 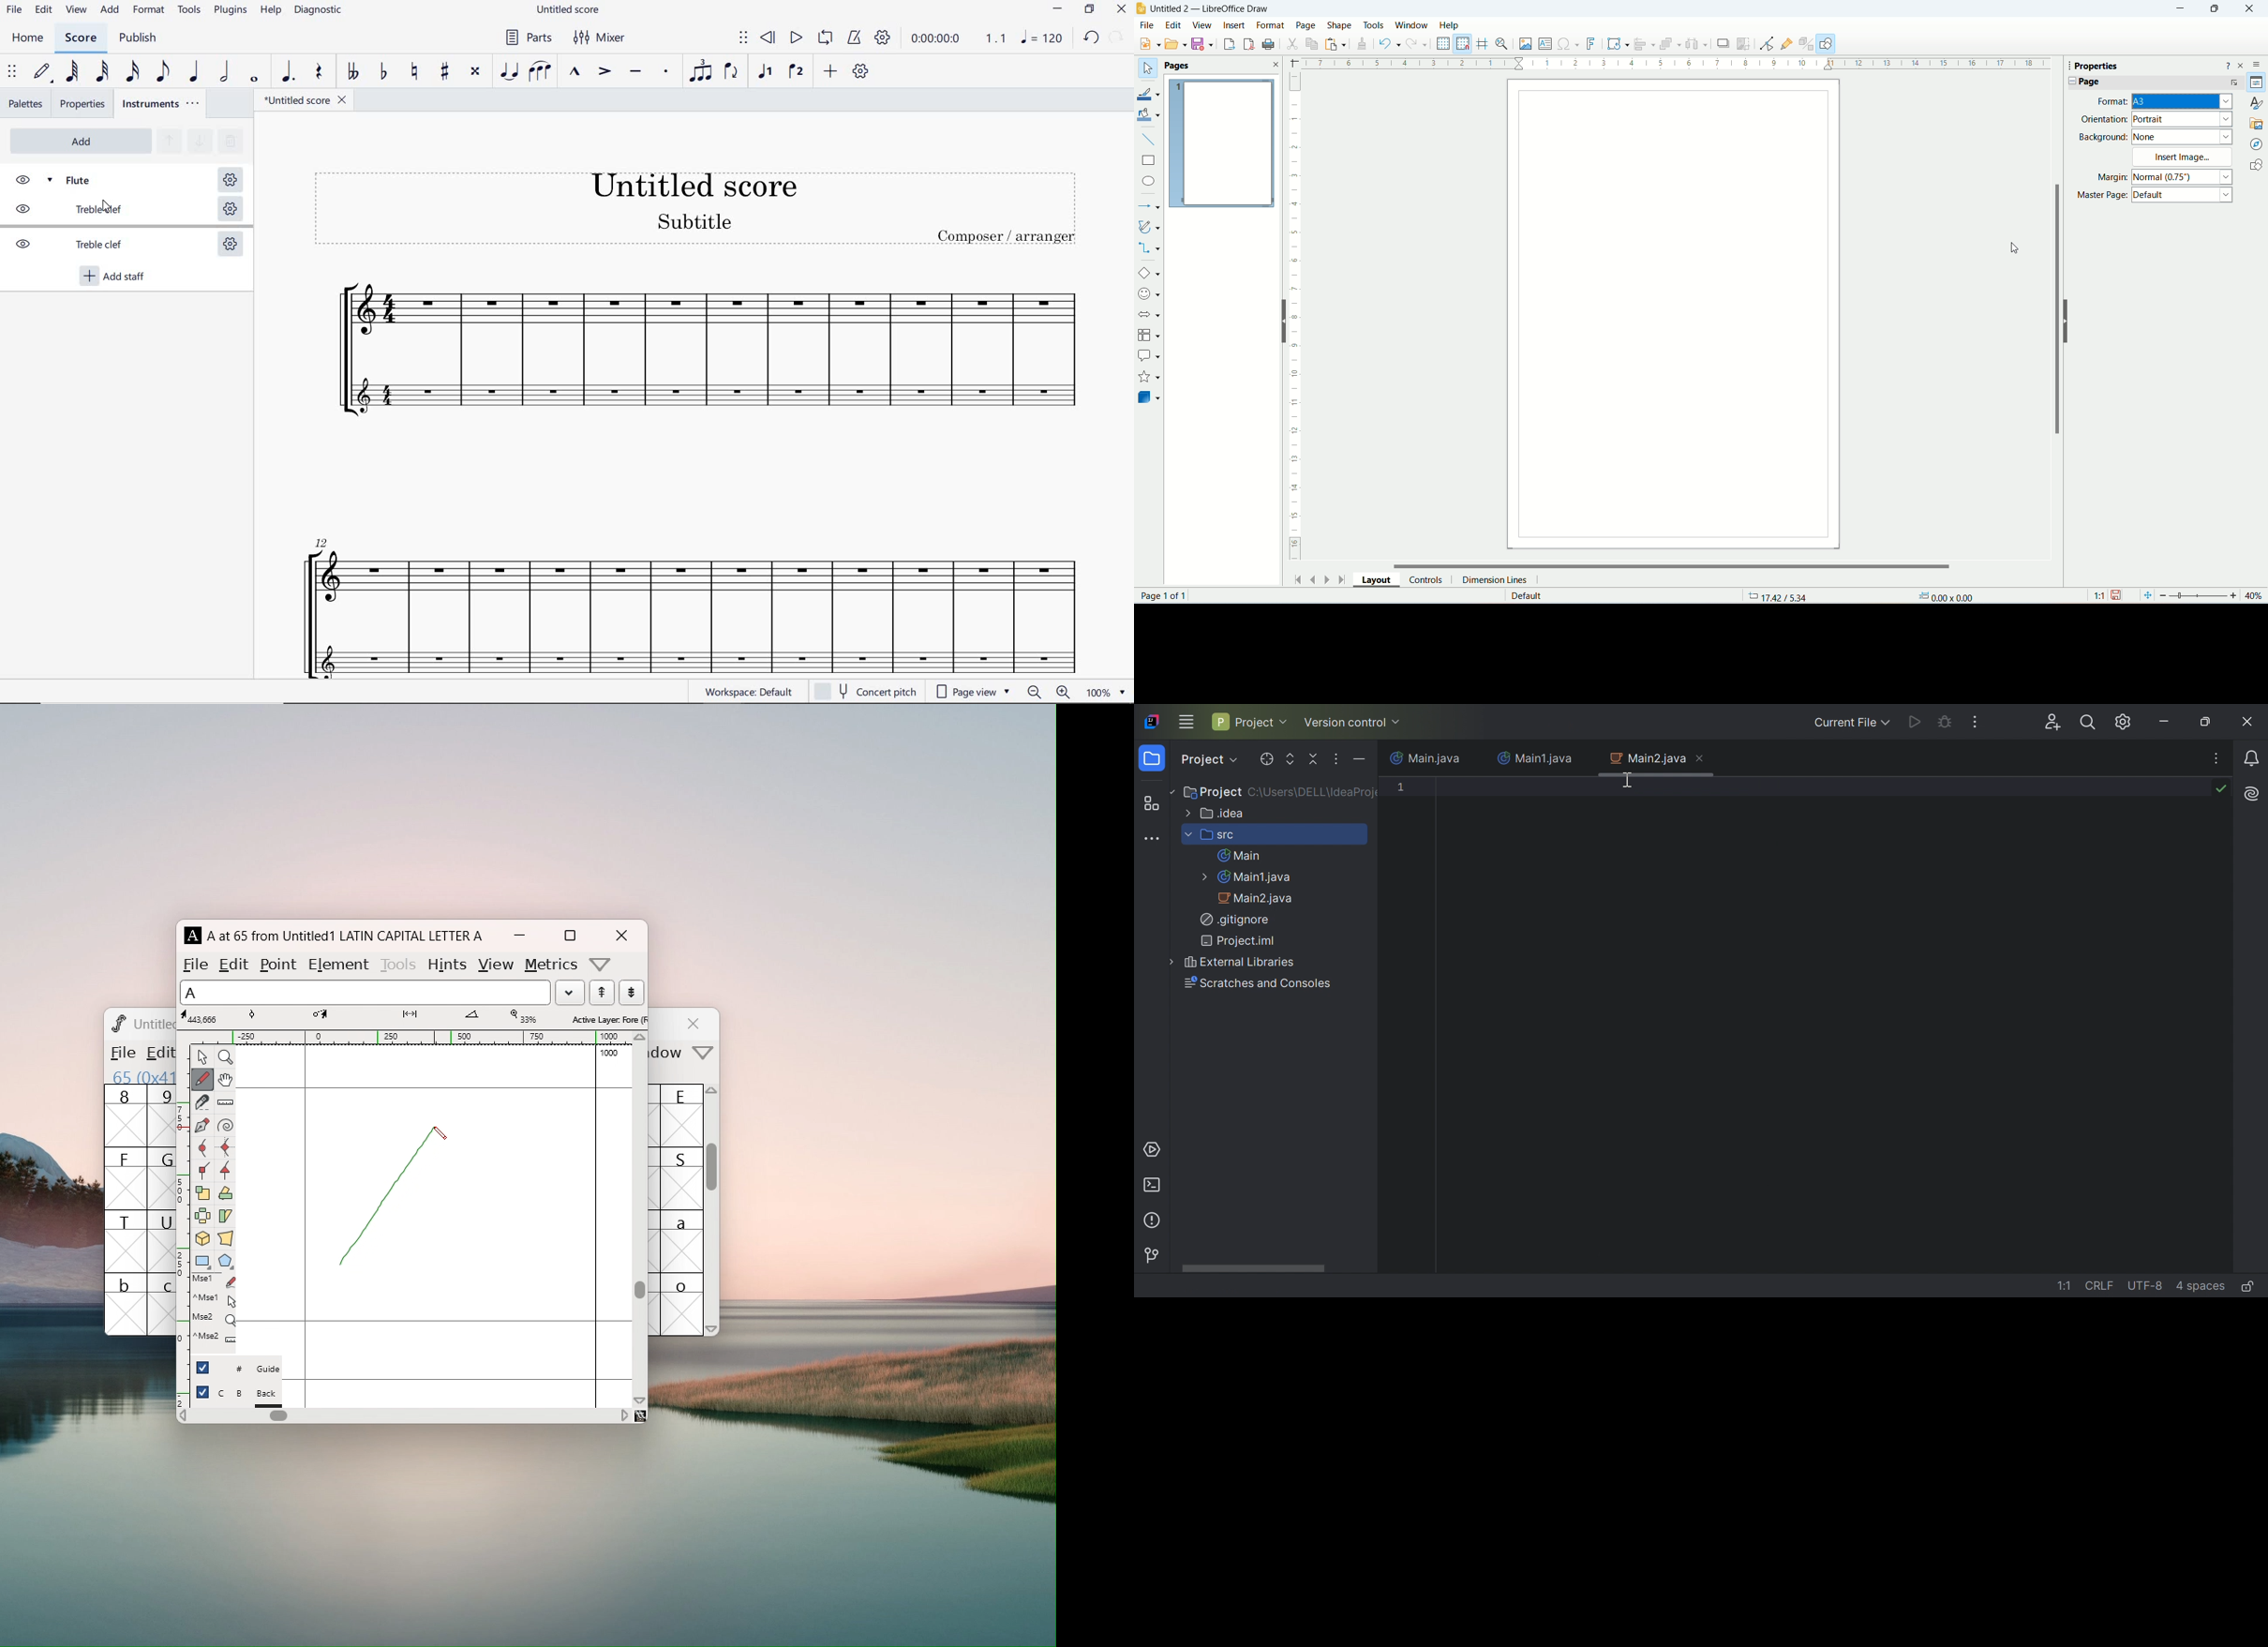 What do you see at coordinates (2156, 137) in the screenshot?
I see `background` at bounding box center [2156, 137].